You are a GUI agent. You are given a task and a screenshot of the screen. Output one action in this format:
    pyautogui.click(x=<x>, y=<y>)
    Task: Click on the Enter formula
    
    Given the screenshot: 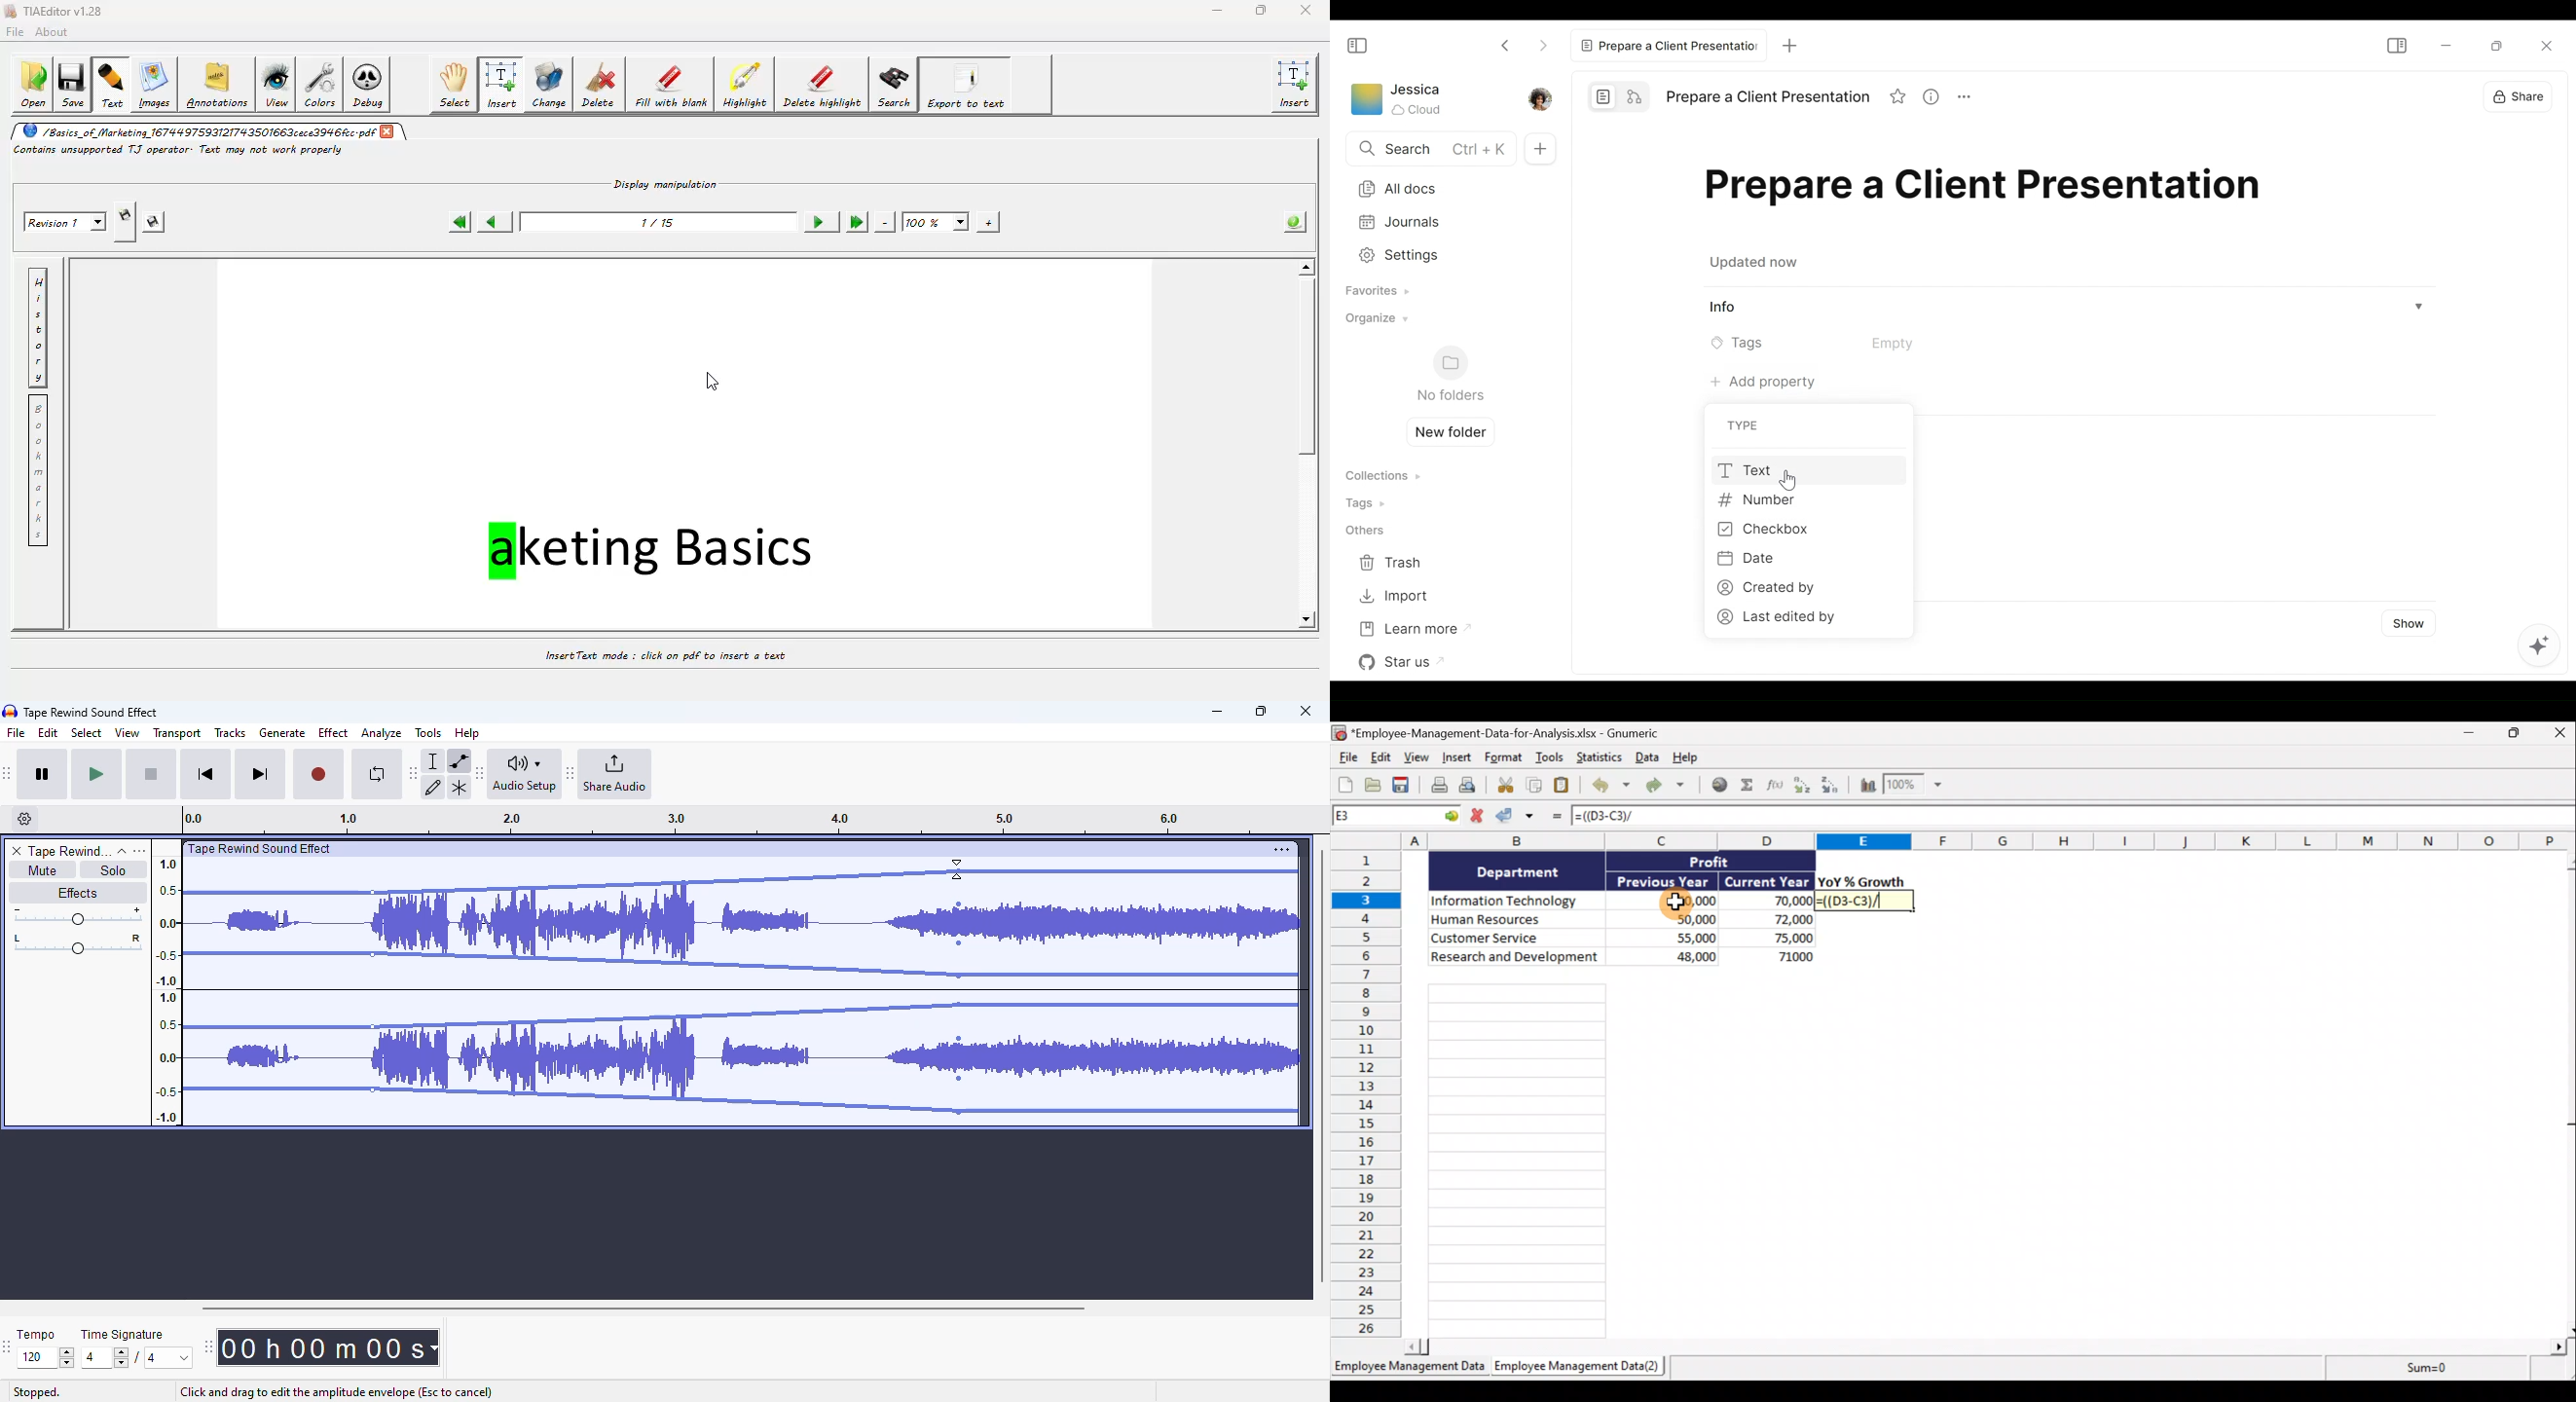 What is the action you would take?
    pyautogui.click(x=1555, y=818)
    